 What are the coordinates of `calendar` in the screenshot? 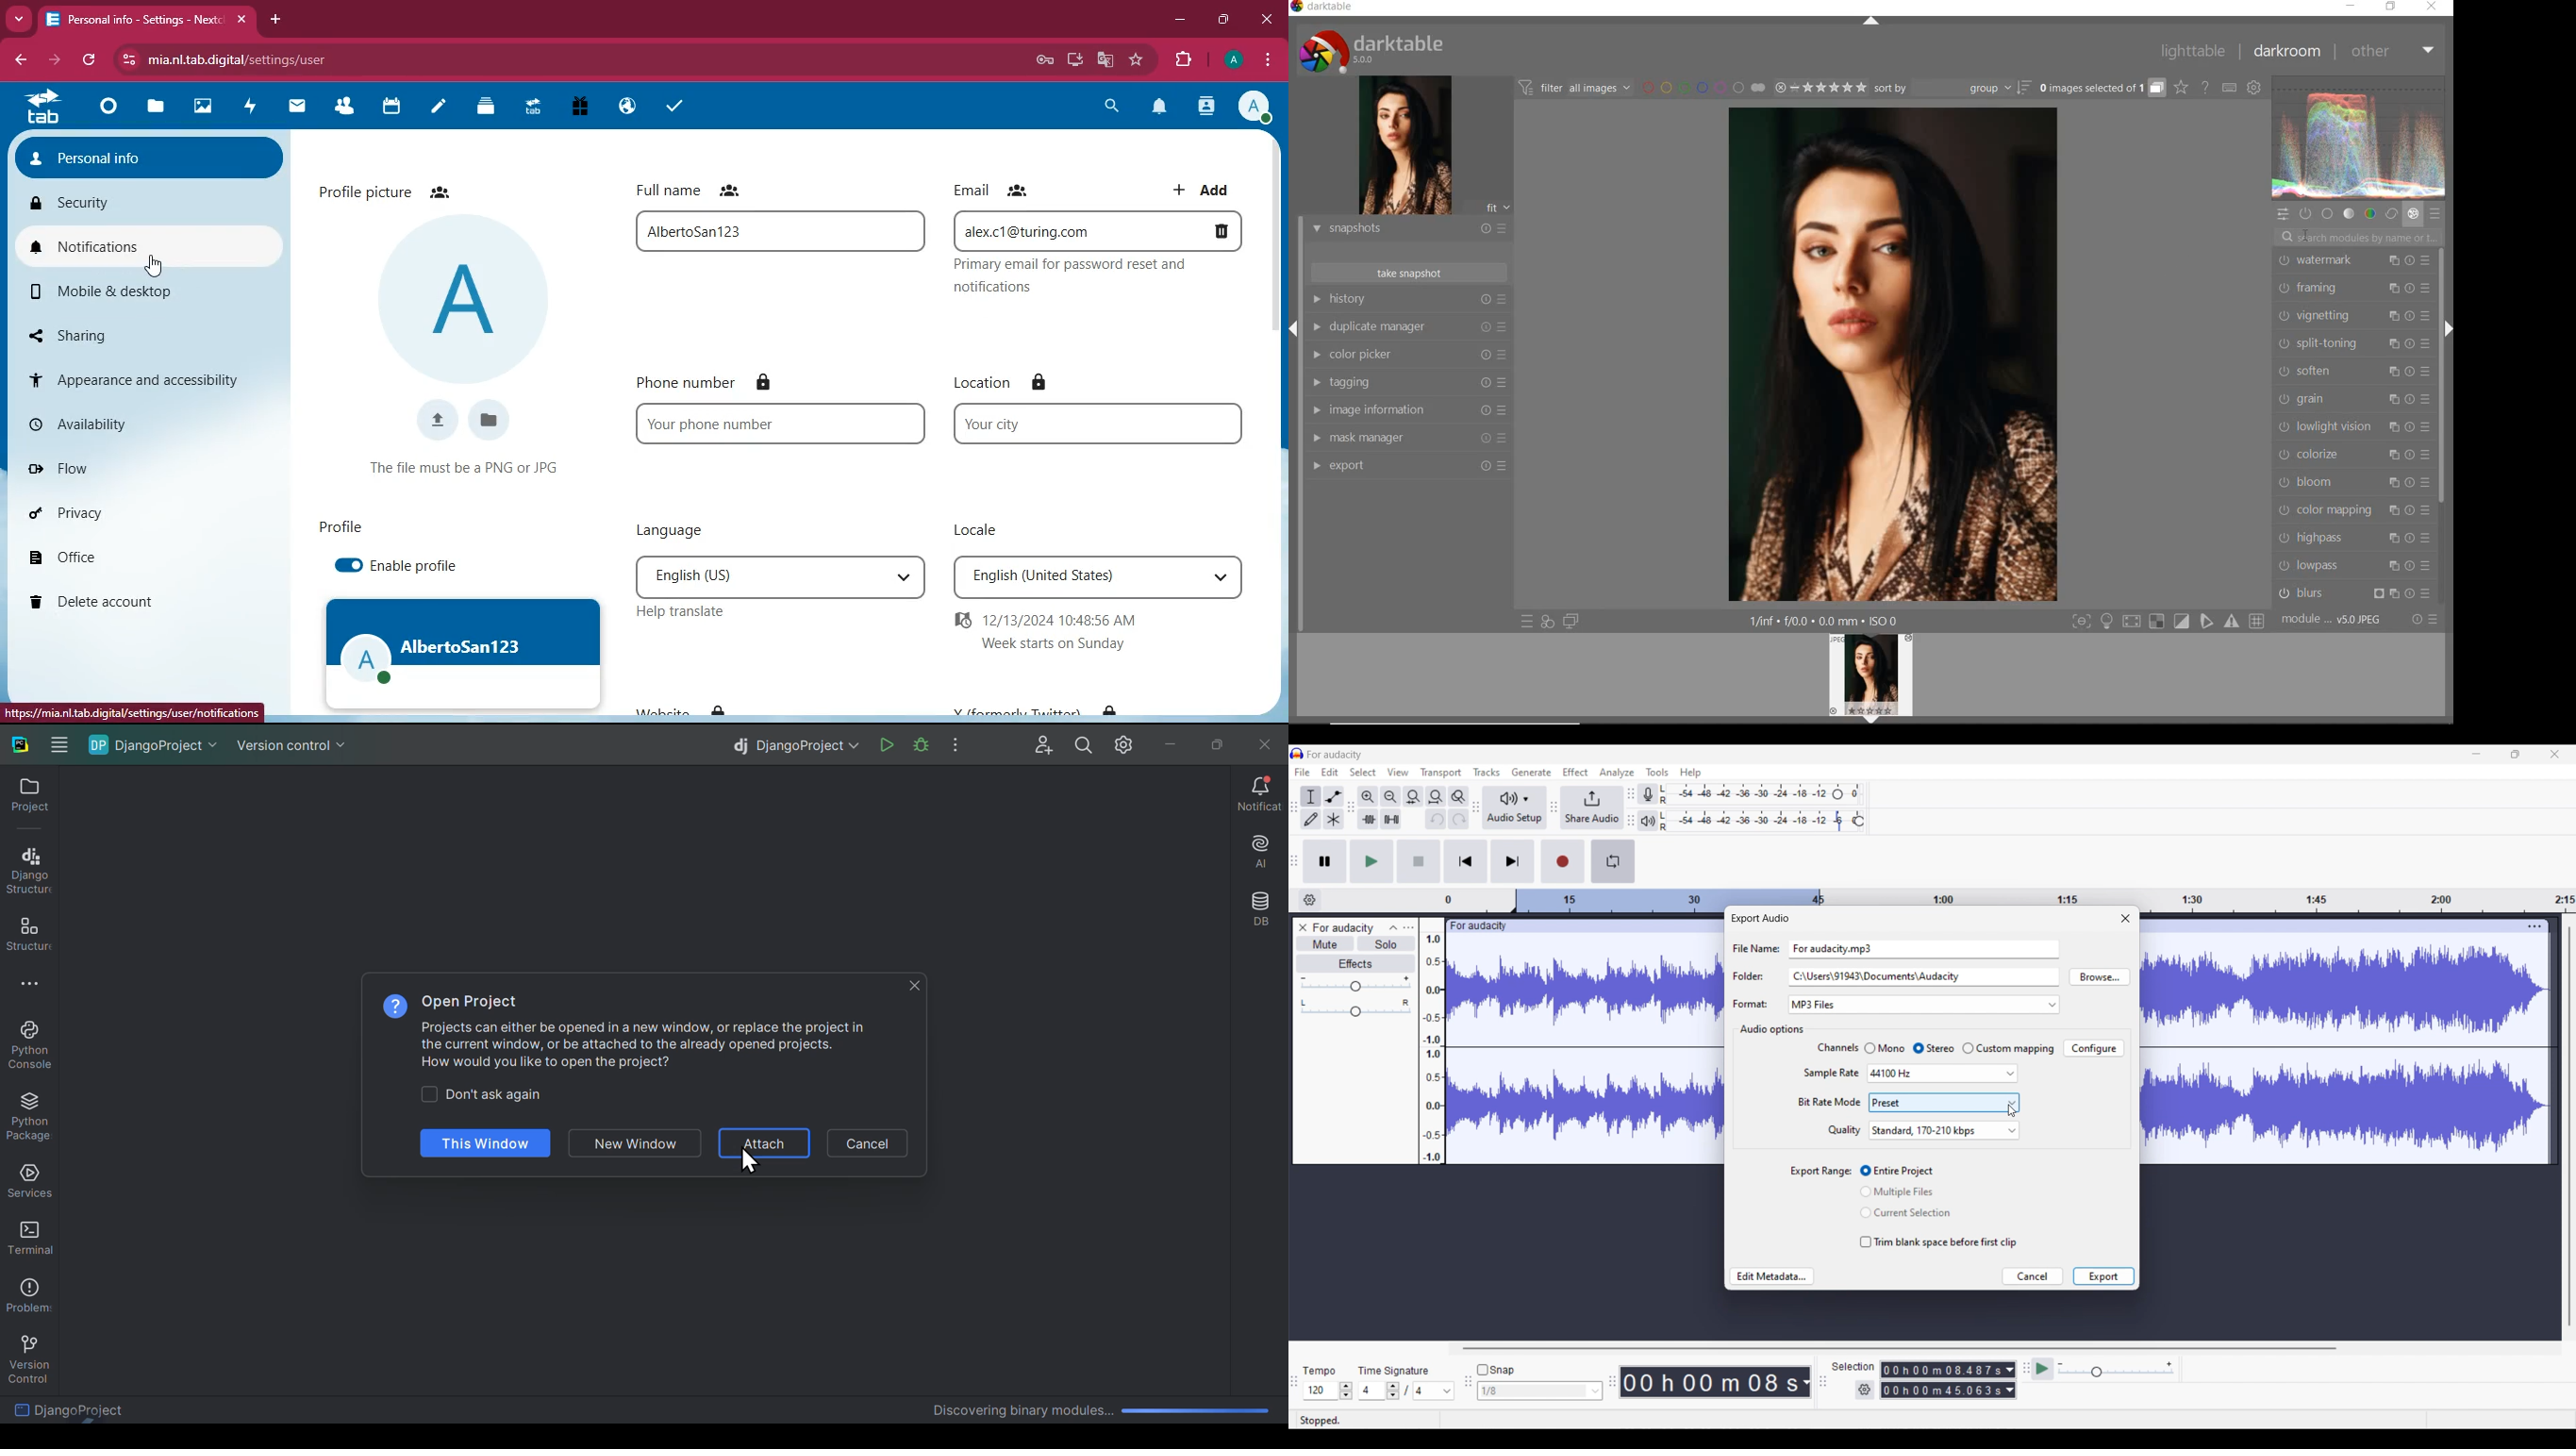 It's located at (395, 108).